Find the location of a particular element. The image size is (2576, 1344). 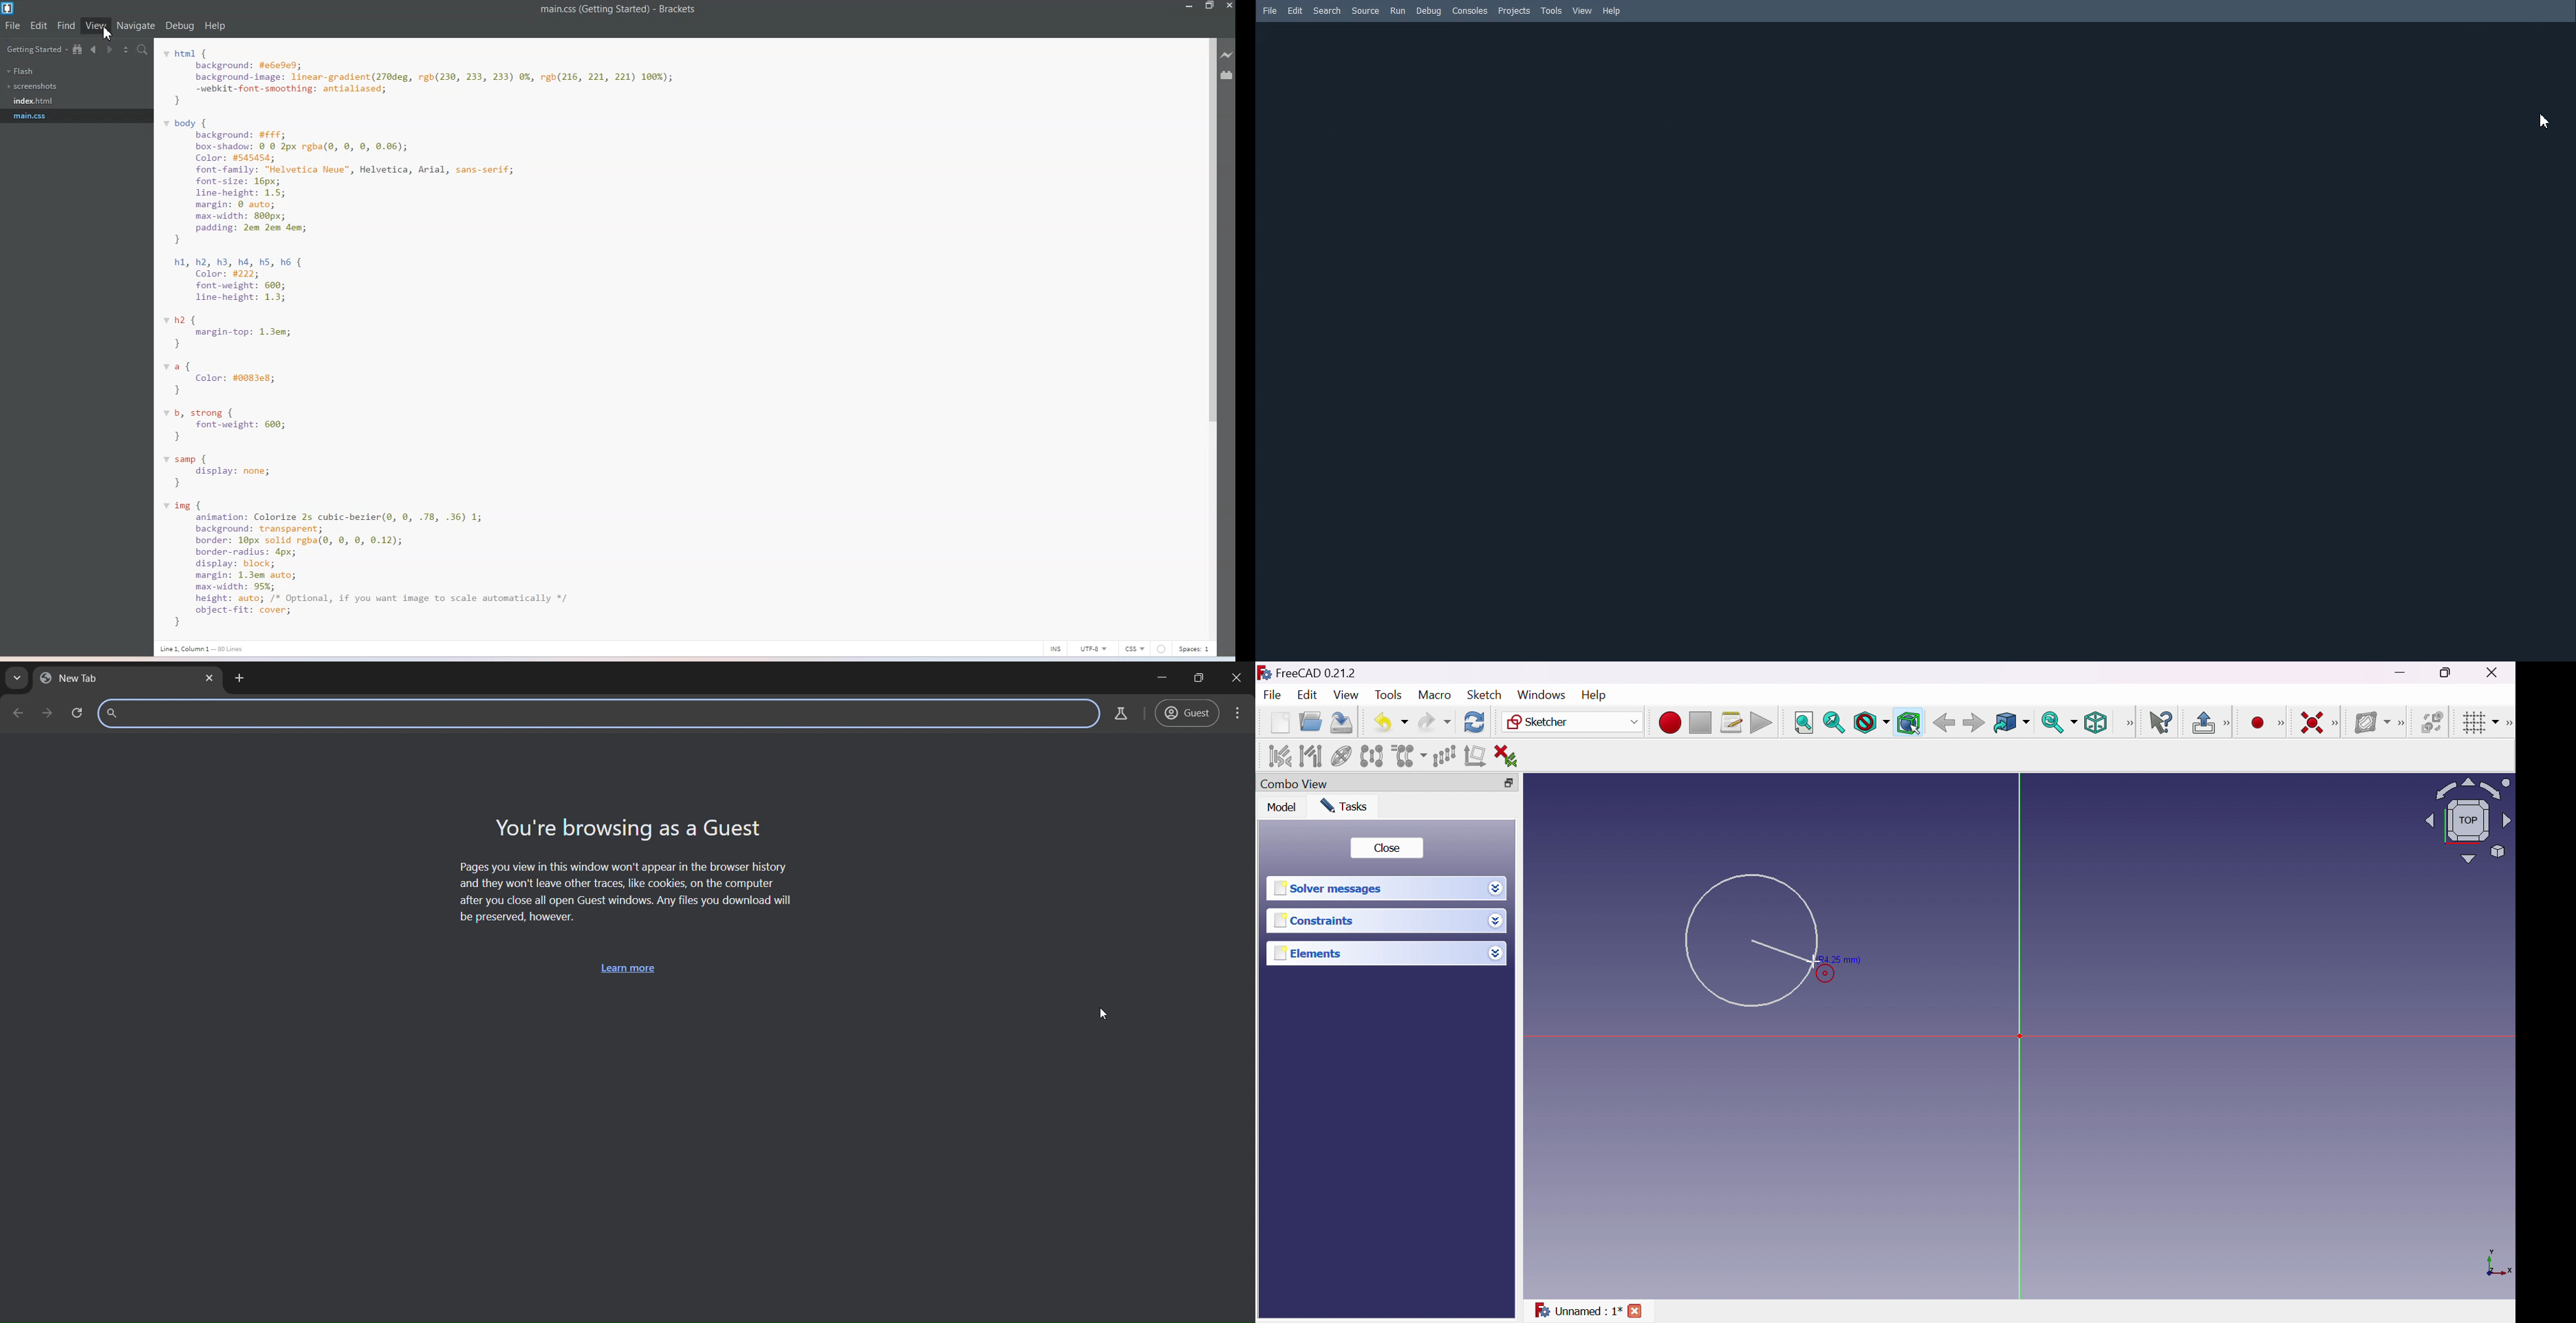

Toggle grid is located at coordinates (2480, 723).